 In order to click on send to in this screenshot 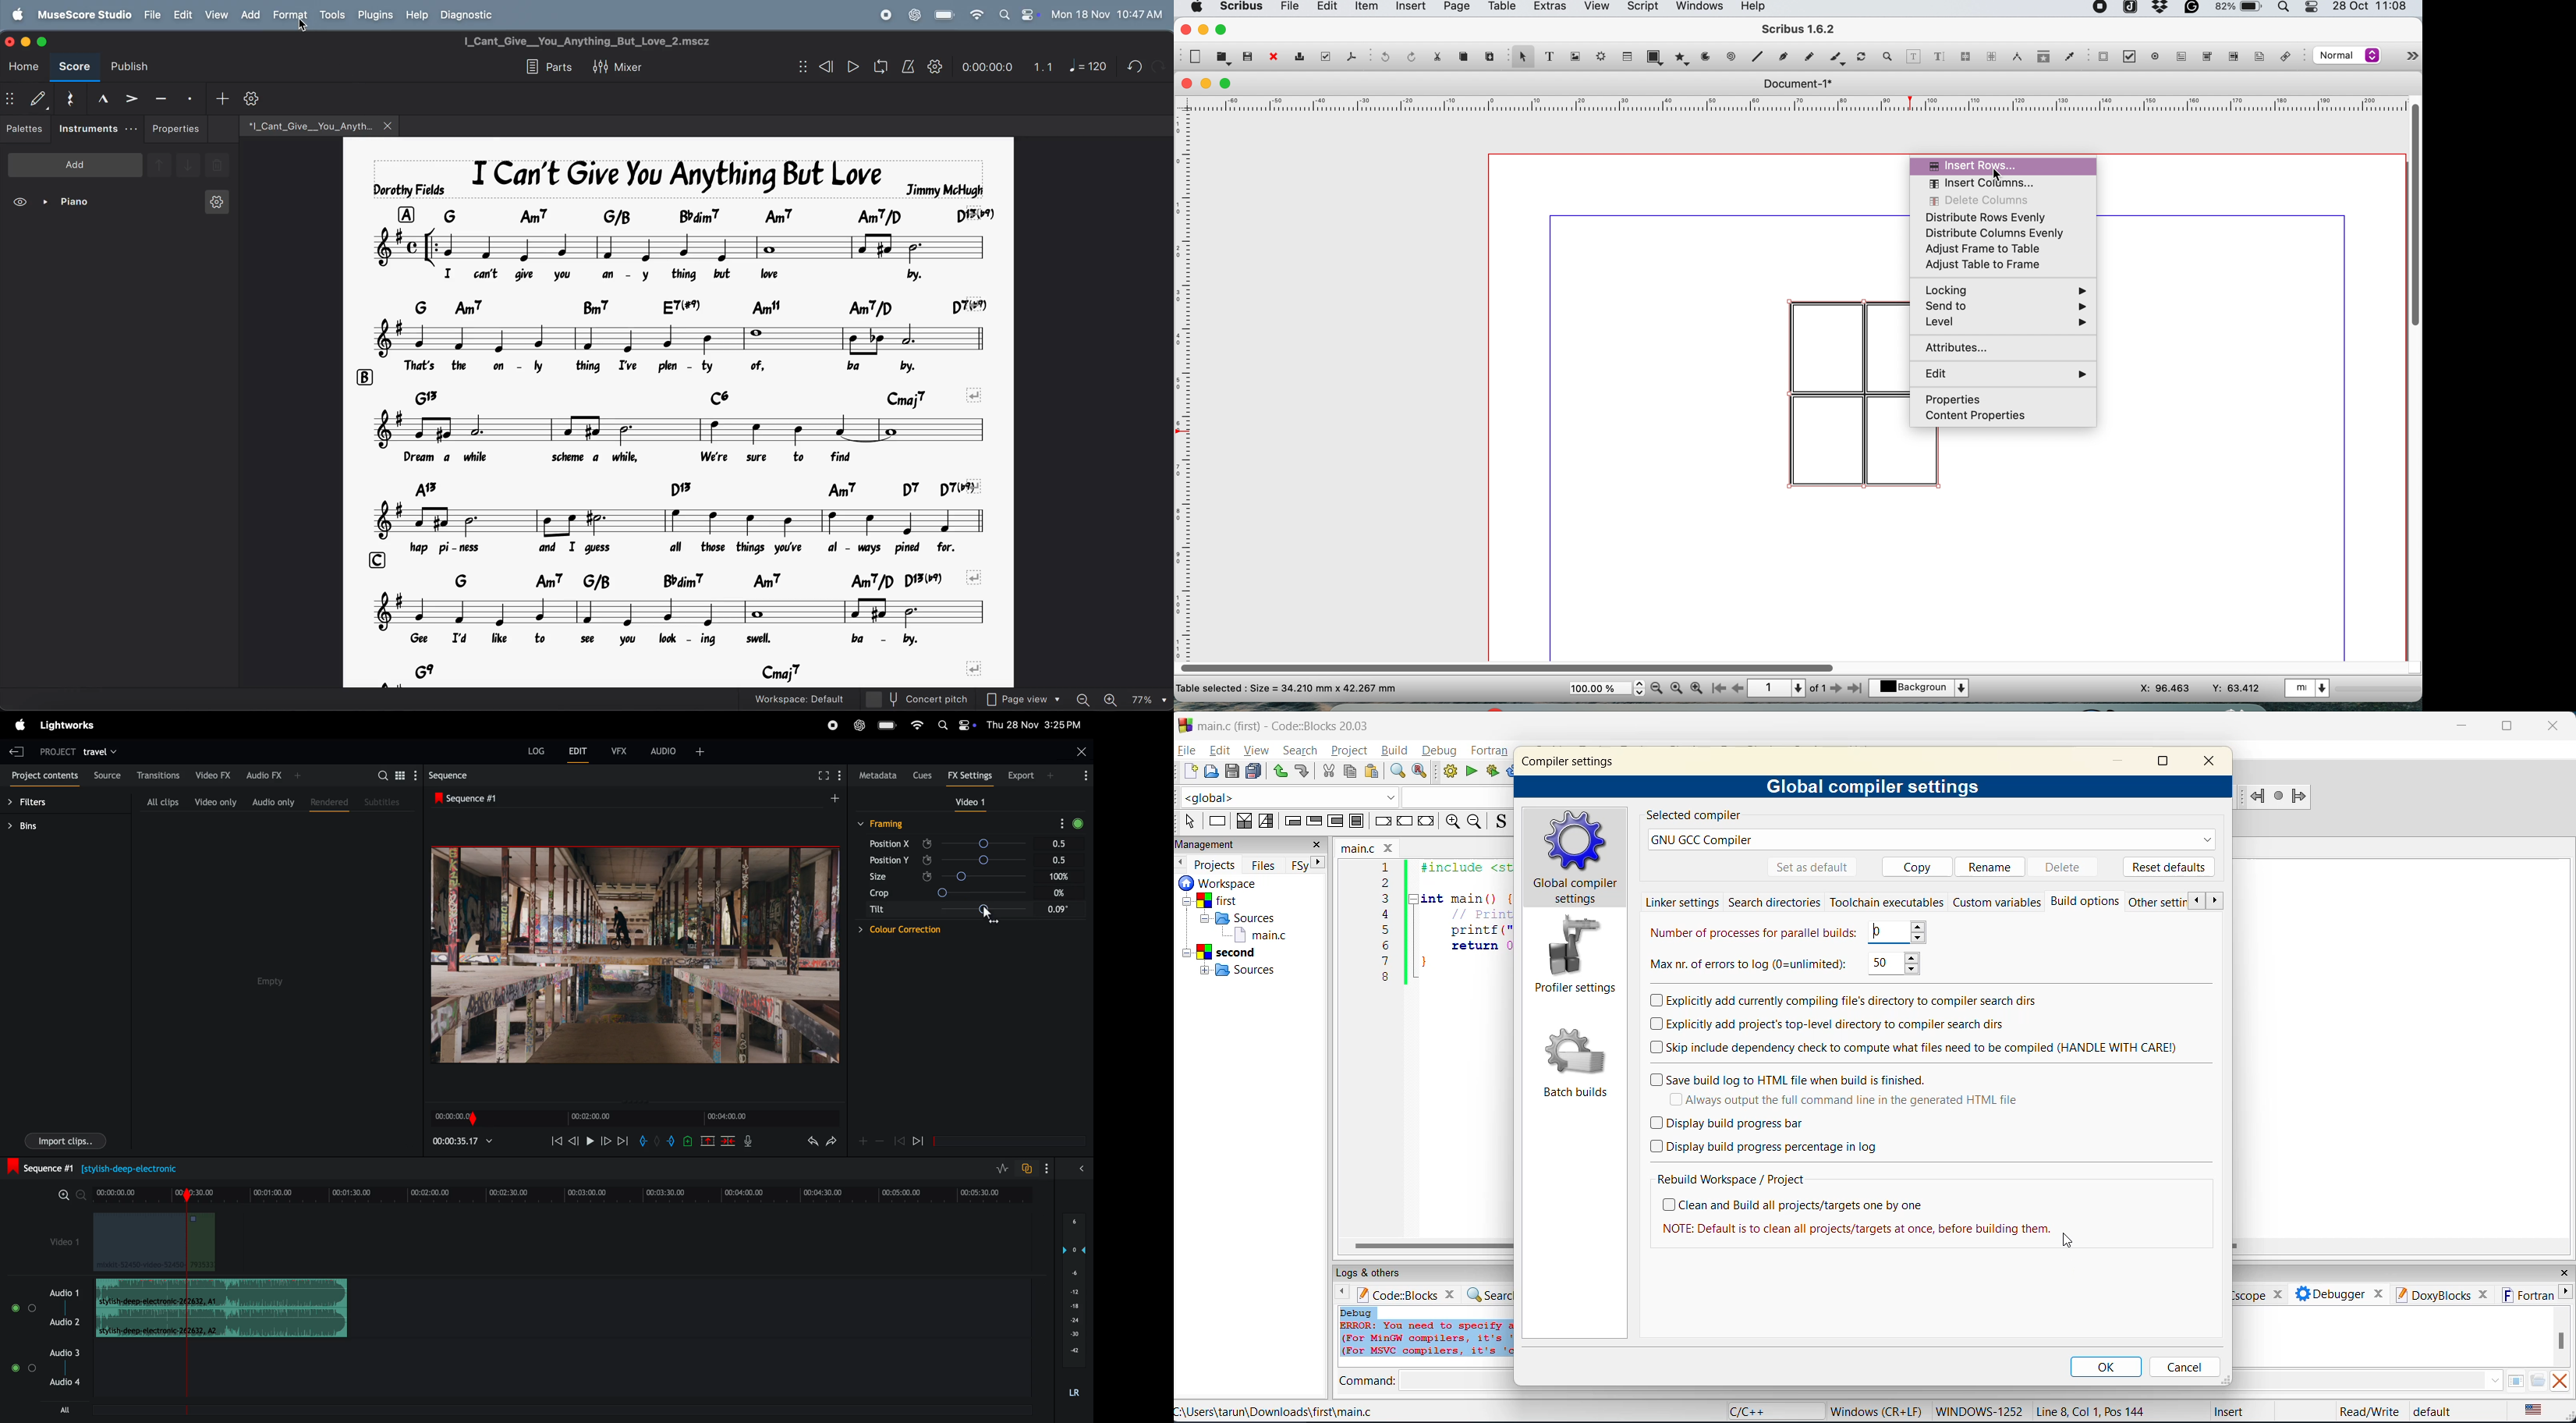, I will do `click(2006, 307)`.